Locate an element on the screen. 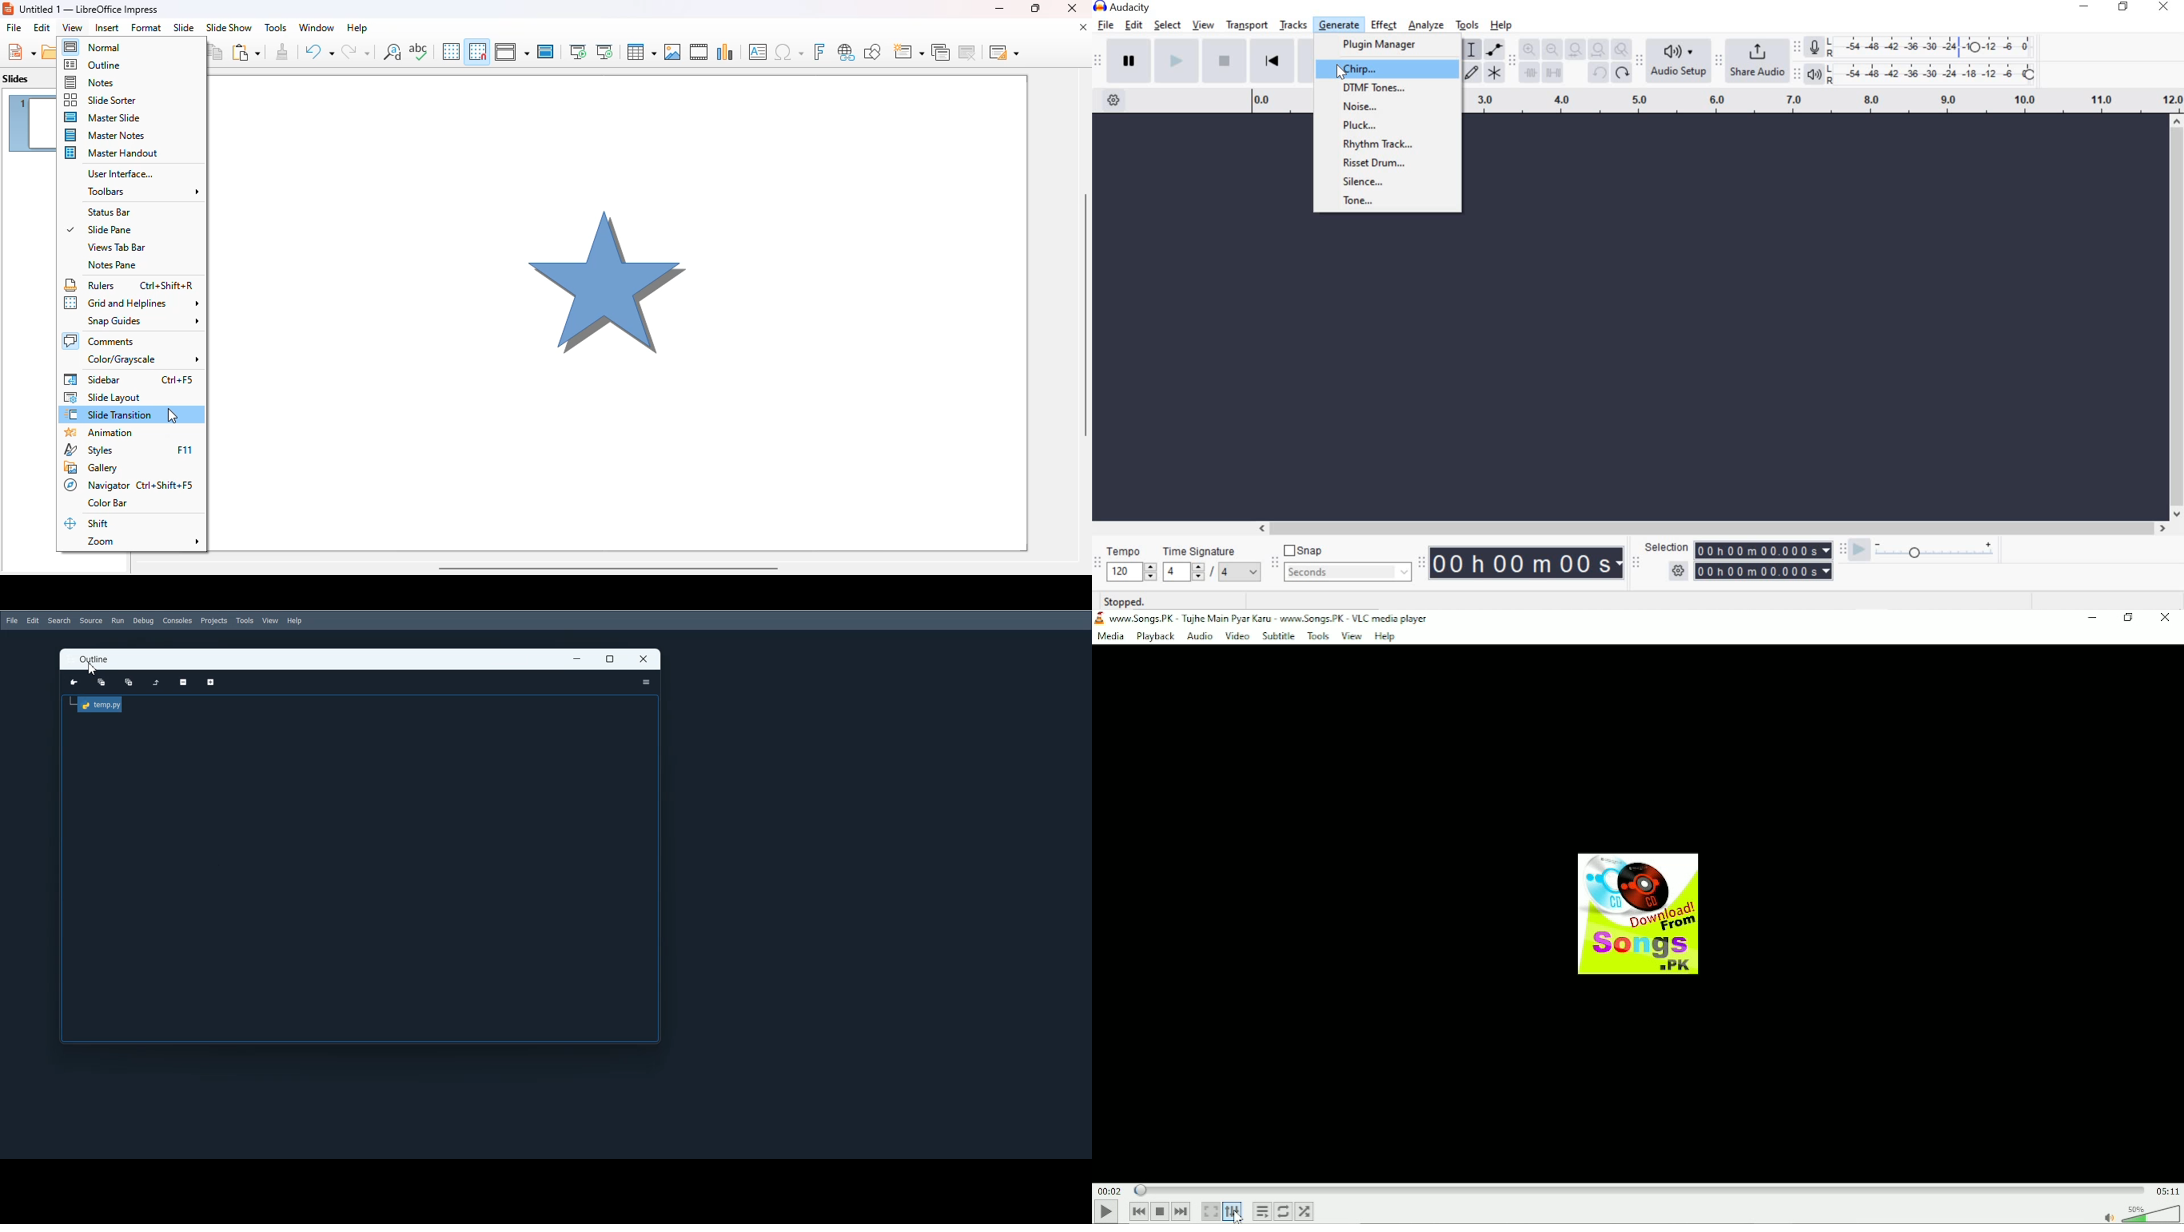 Image resolution: width=2184 pixels, height=1232 pixels. new is located at coordinates (20, 51).